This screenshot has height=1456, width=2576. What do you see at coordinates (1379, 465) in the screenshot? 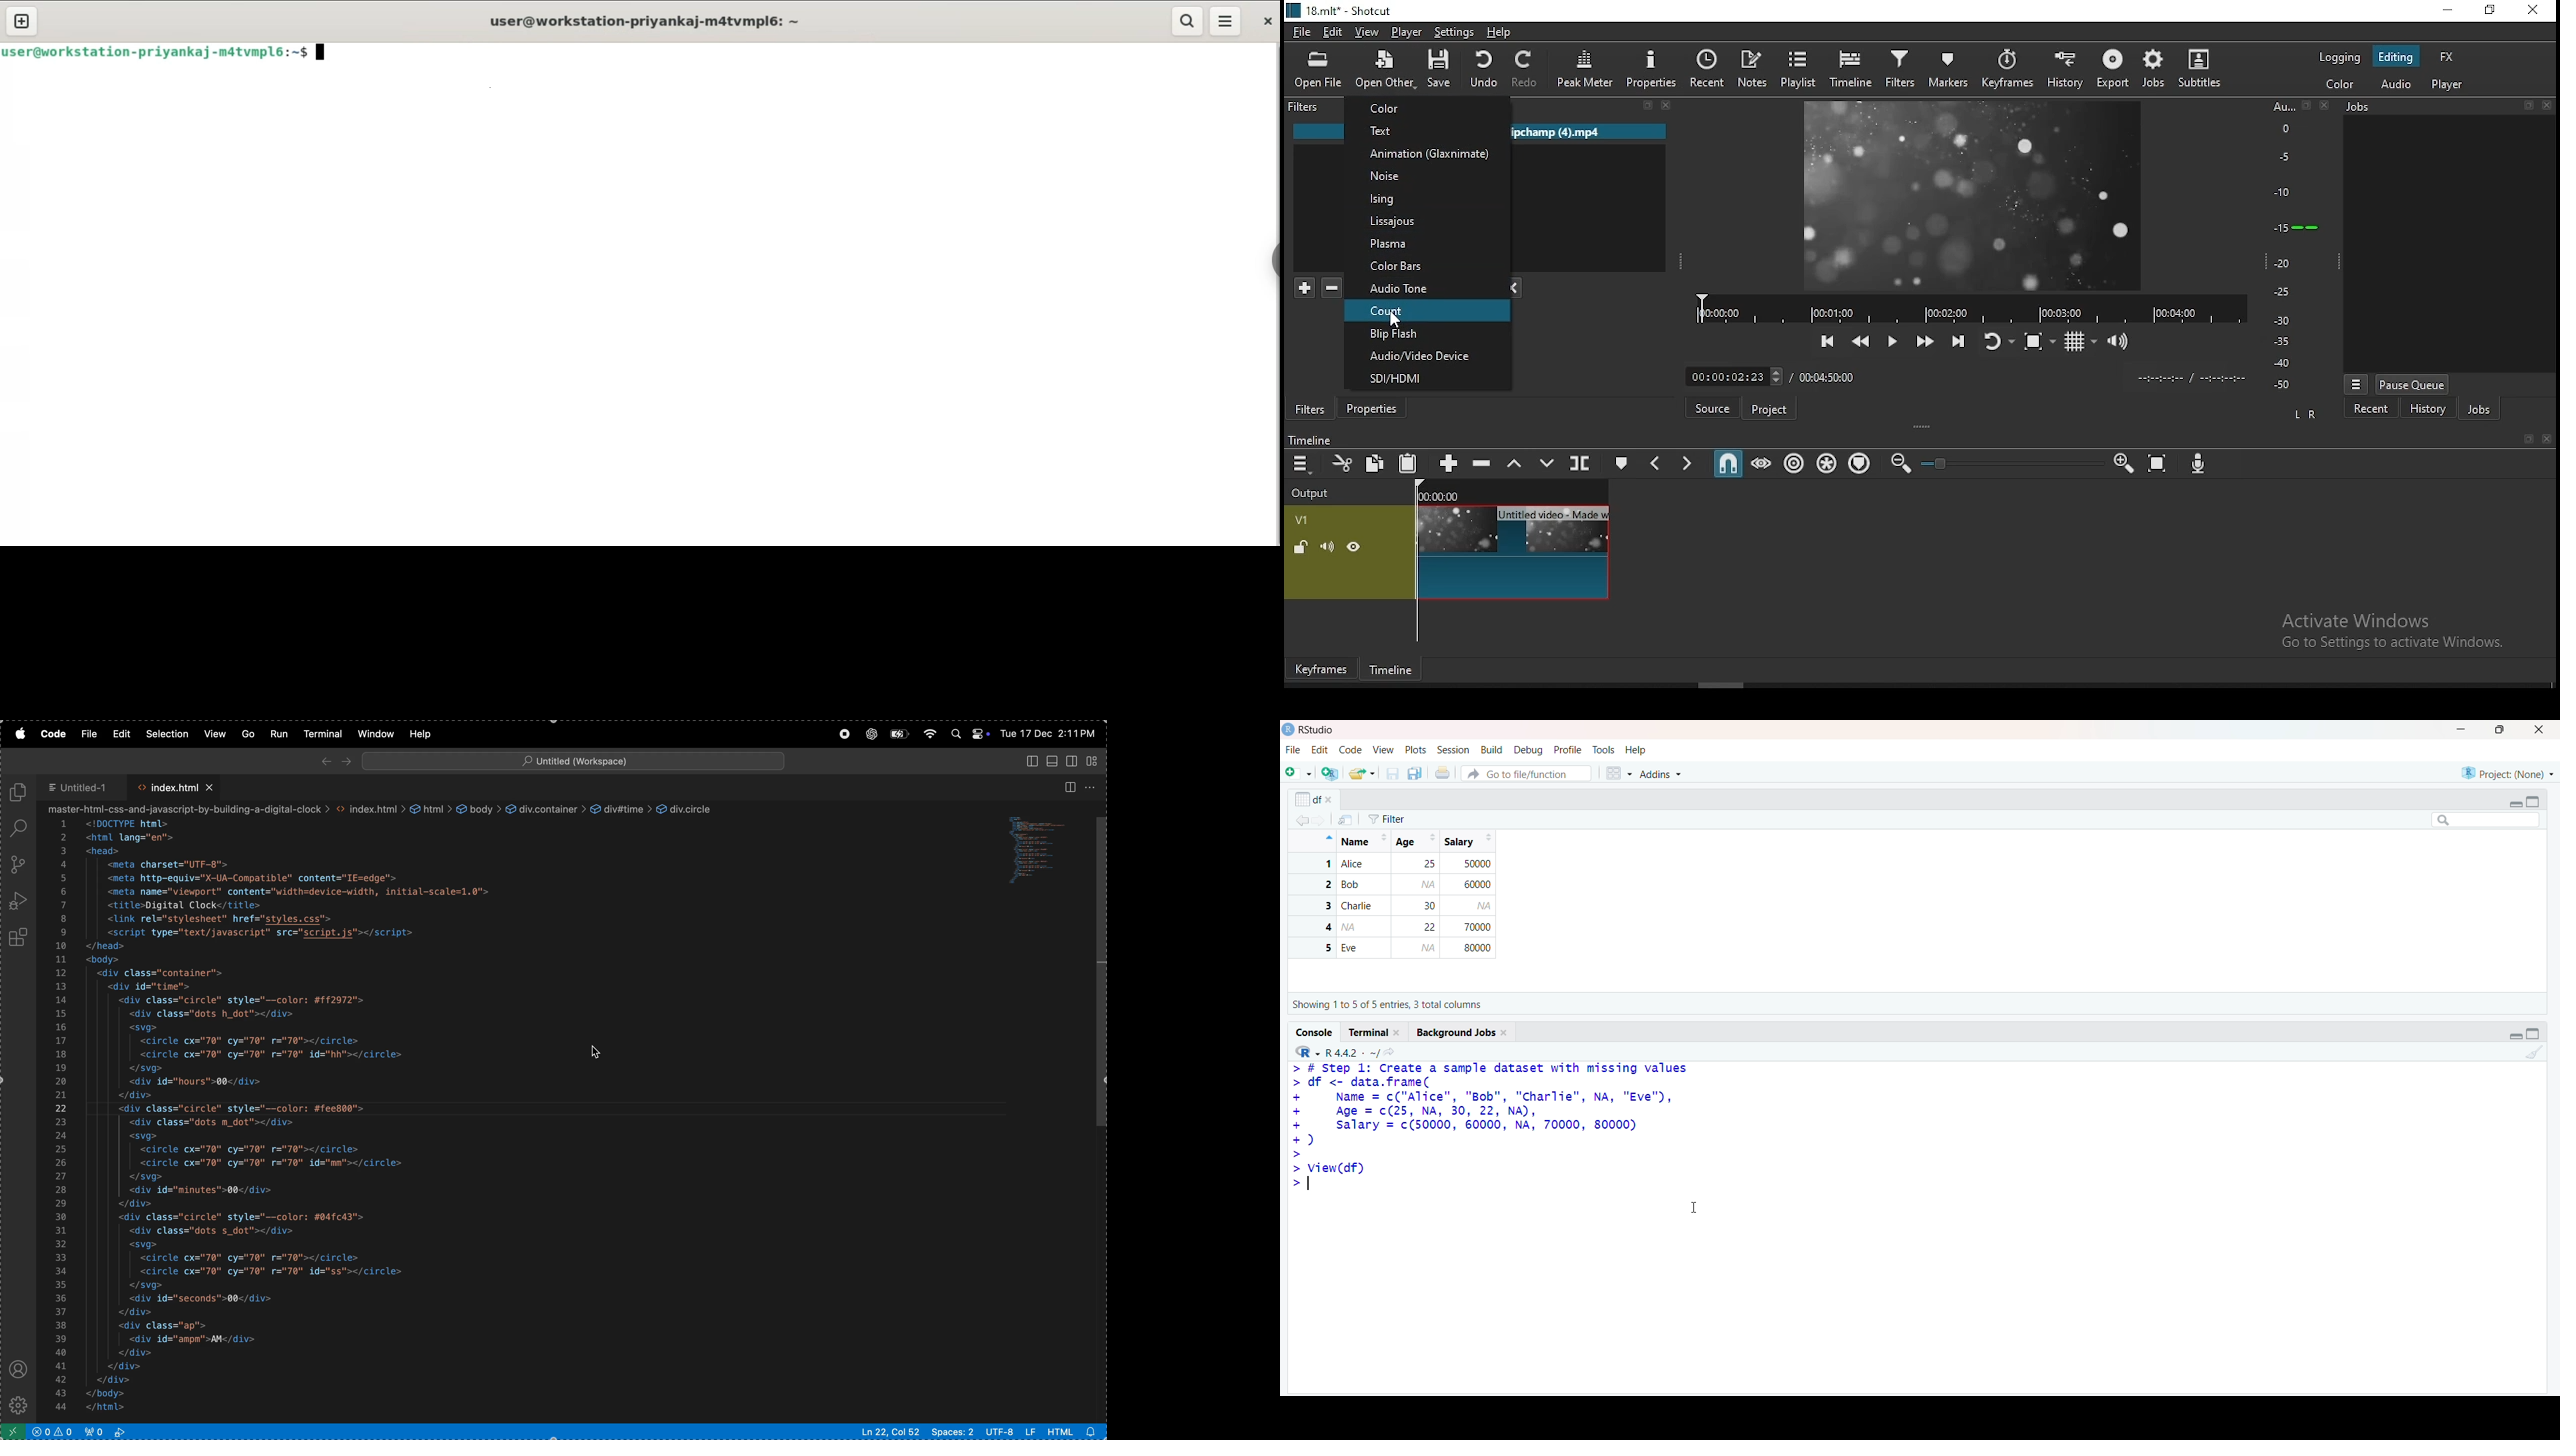
I see `copy` at bounding box center [1379, 465].